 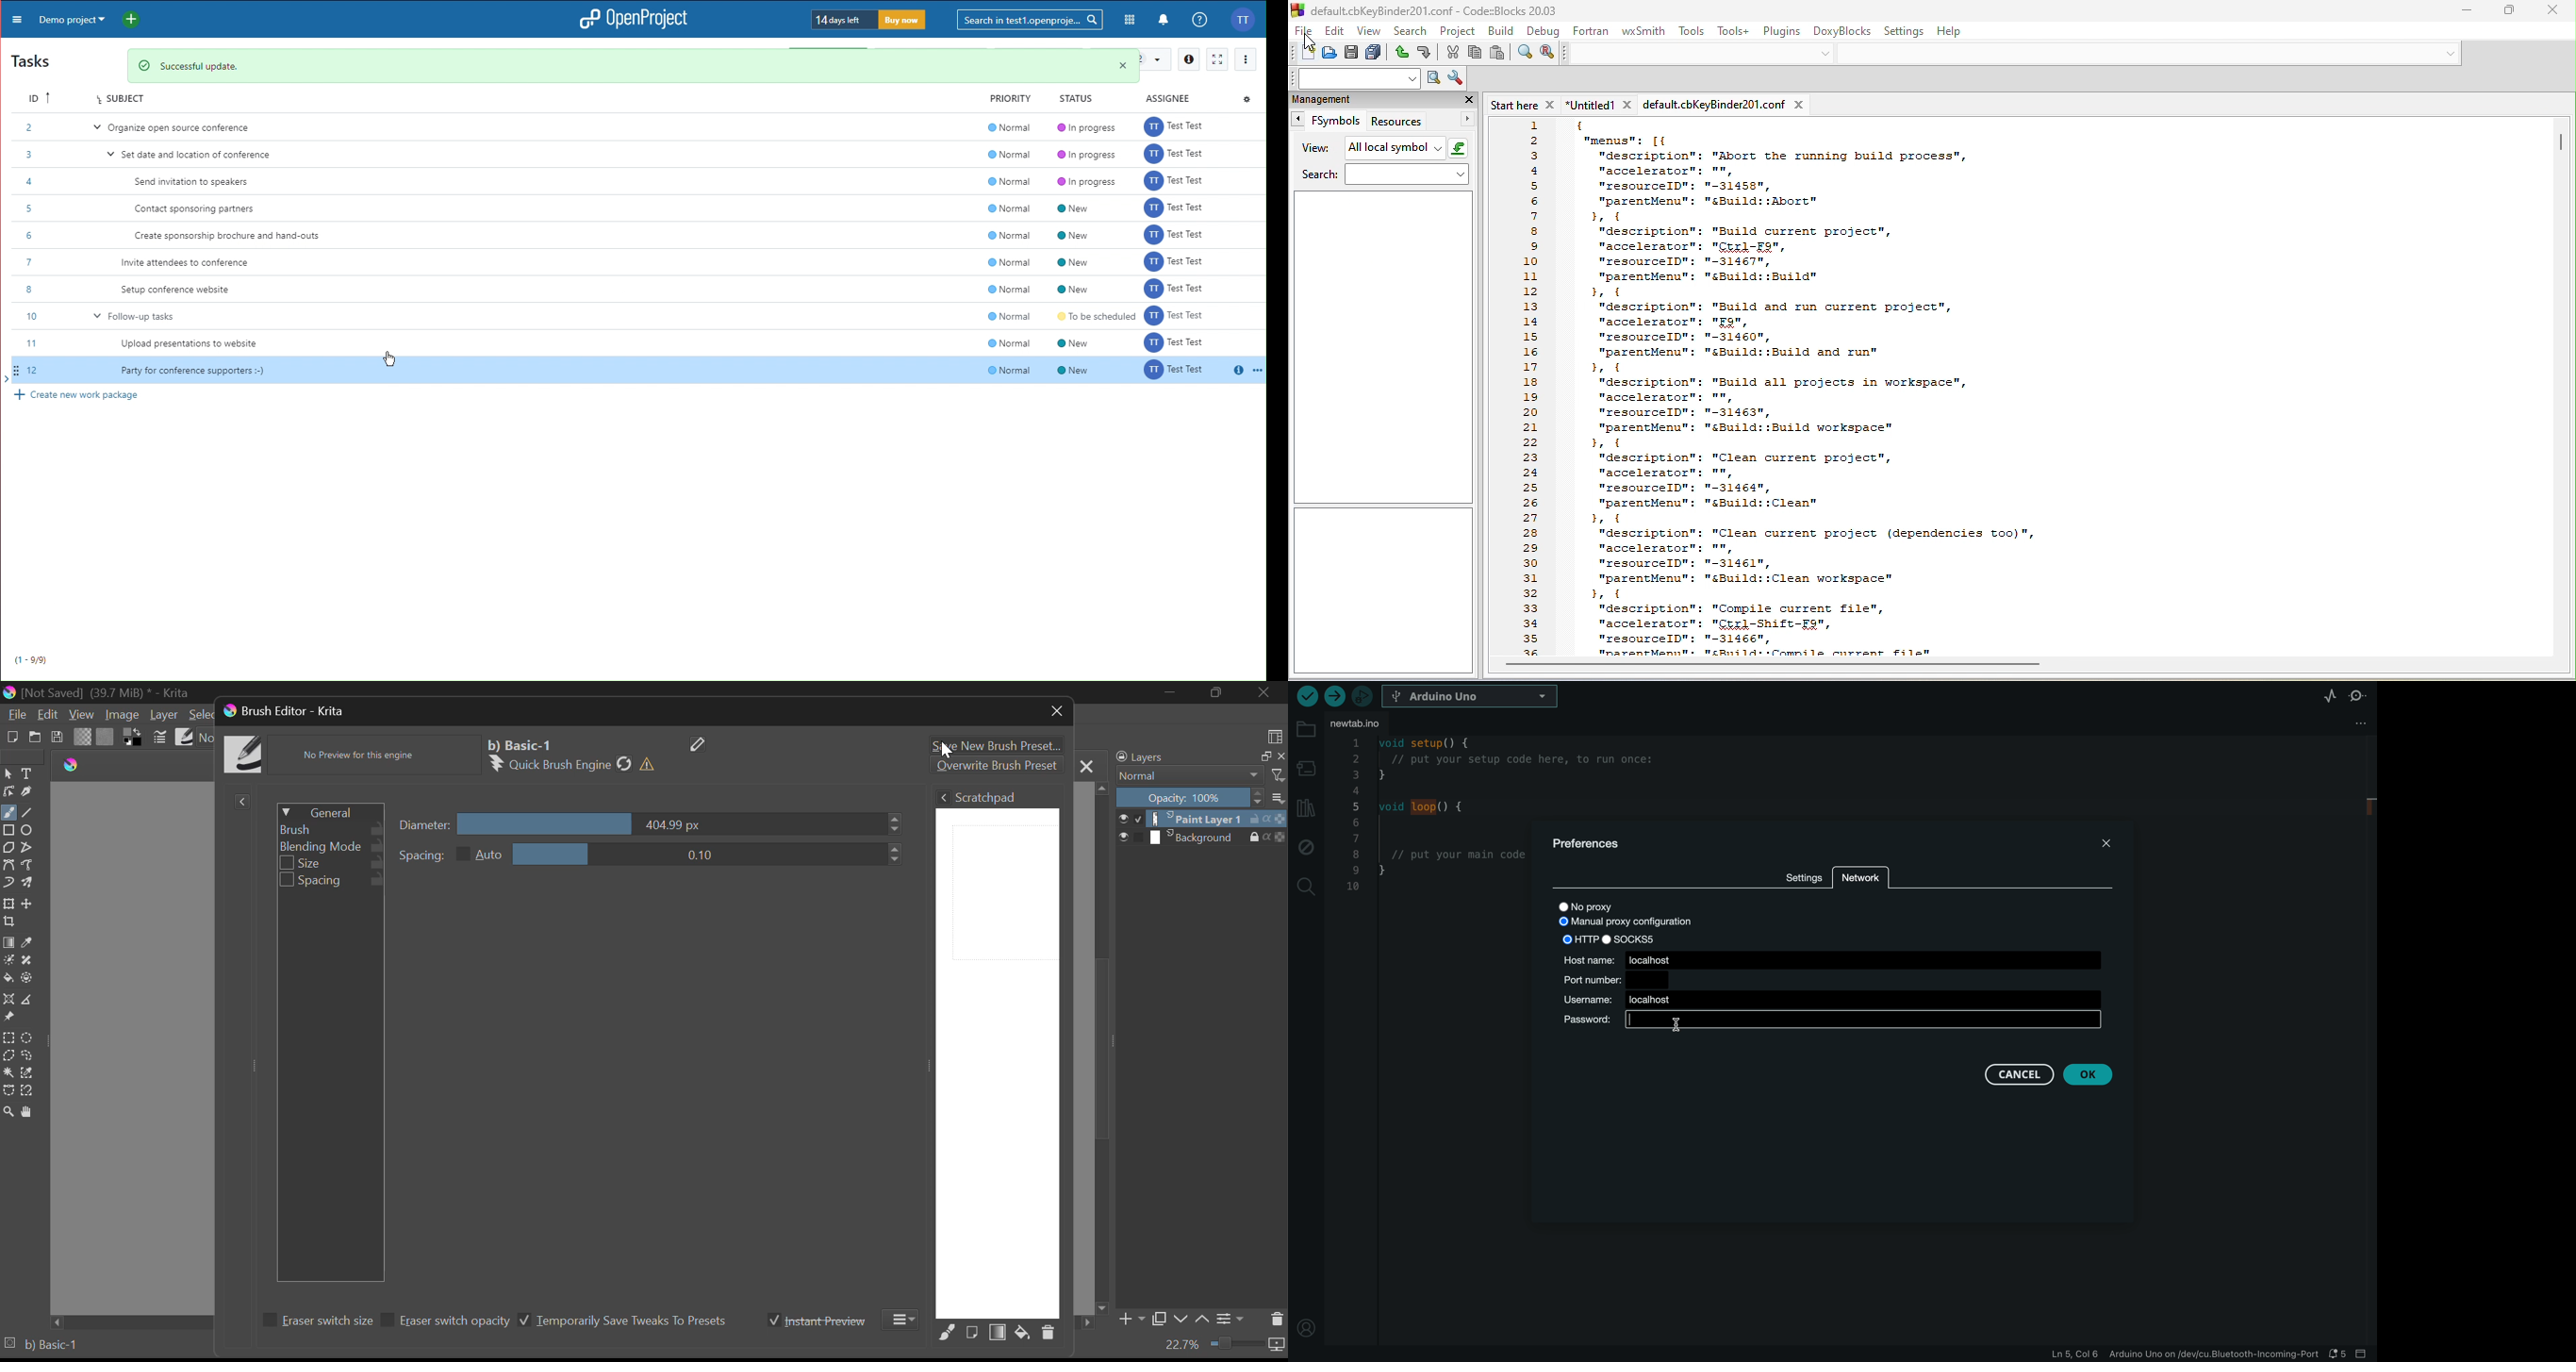 What do you see at coordinates (73, 18) in the screenshot?
I see `Demo project` at bounding box center [73, 18].